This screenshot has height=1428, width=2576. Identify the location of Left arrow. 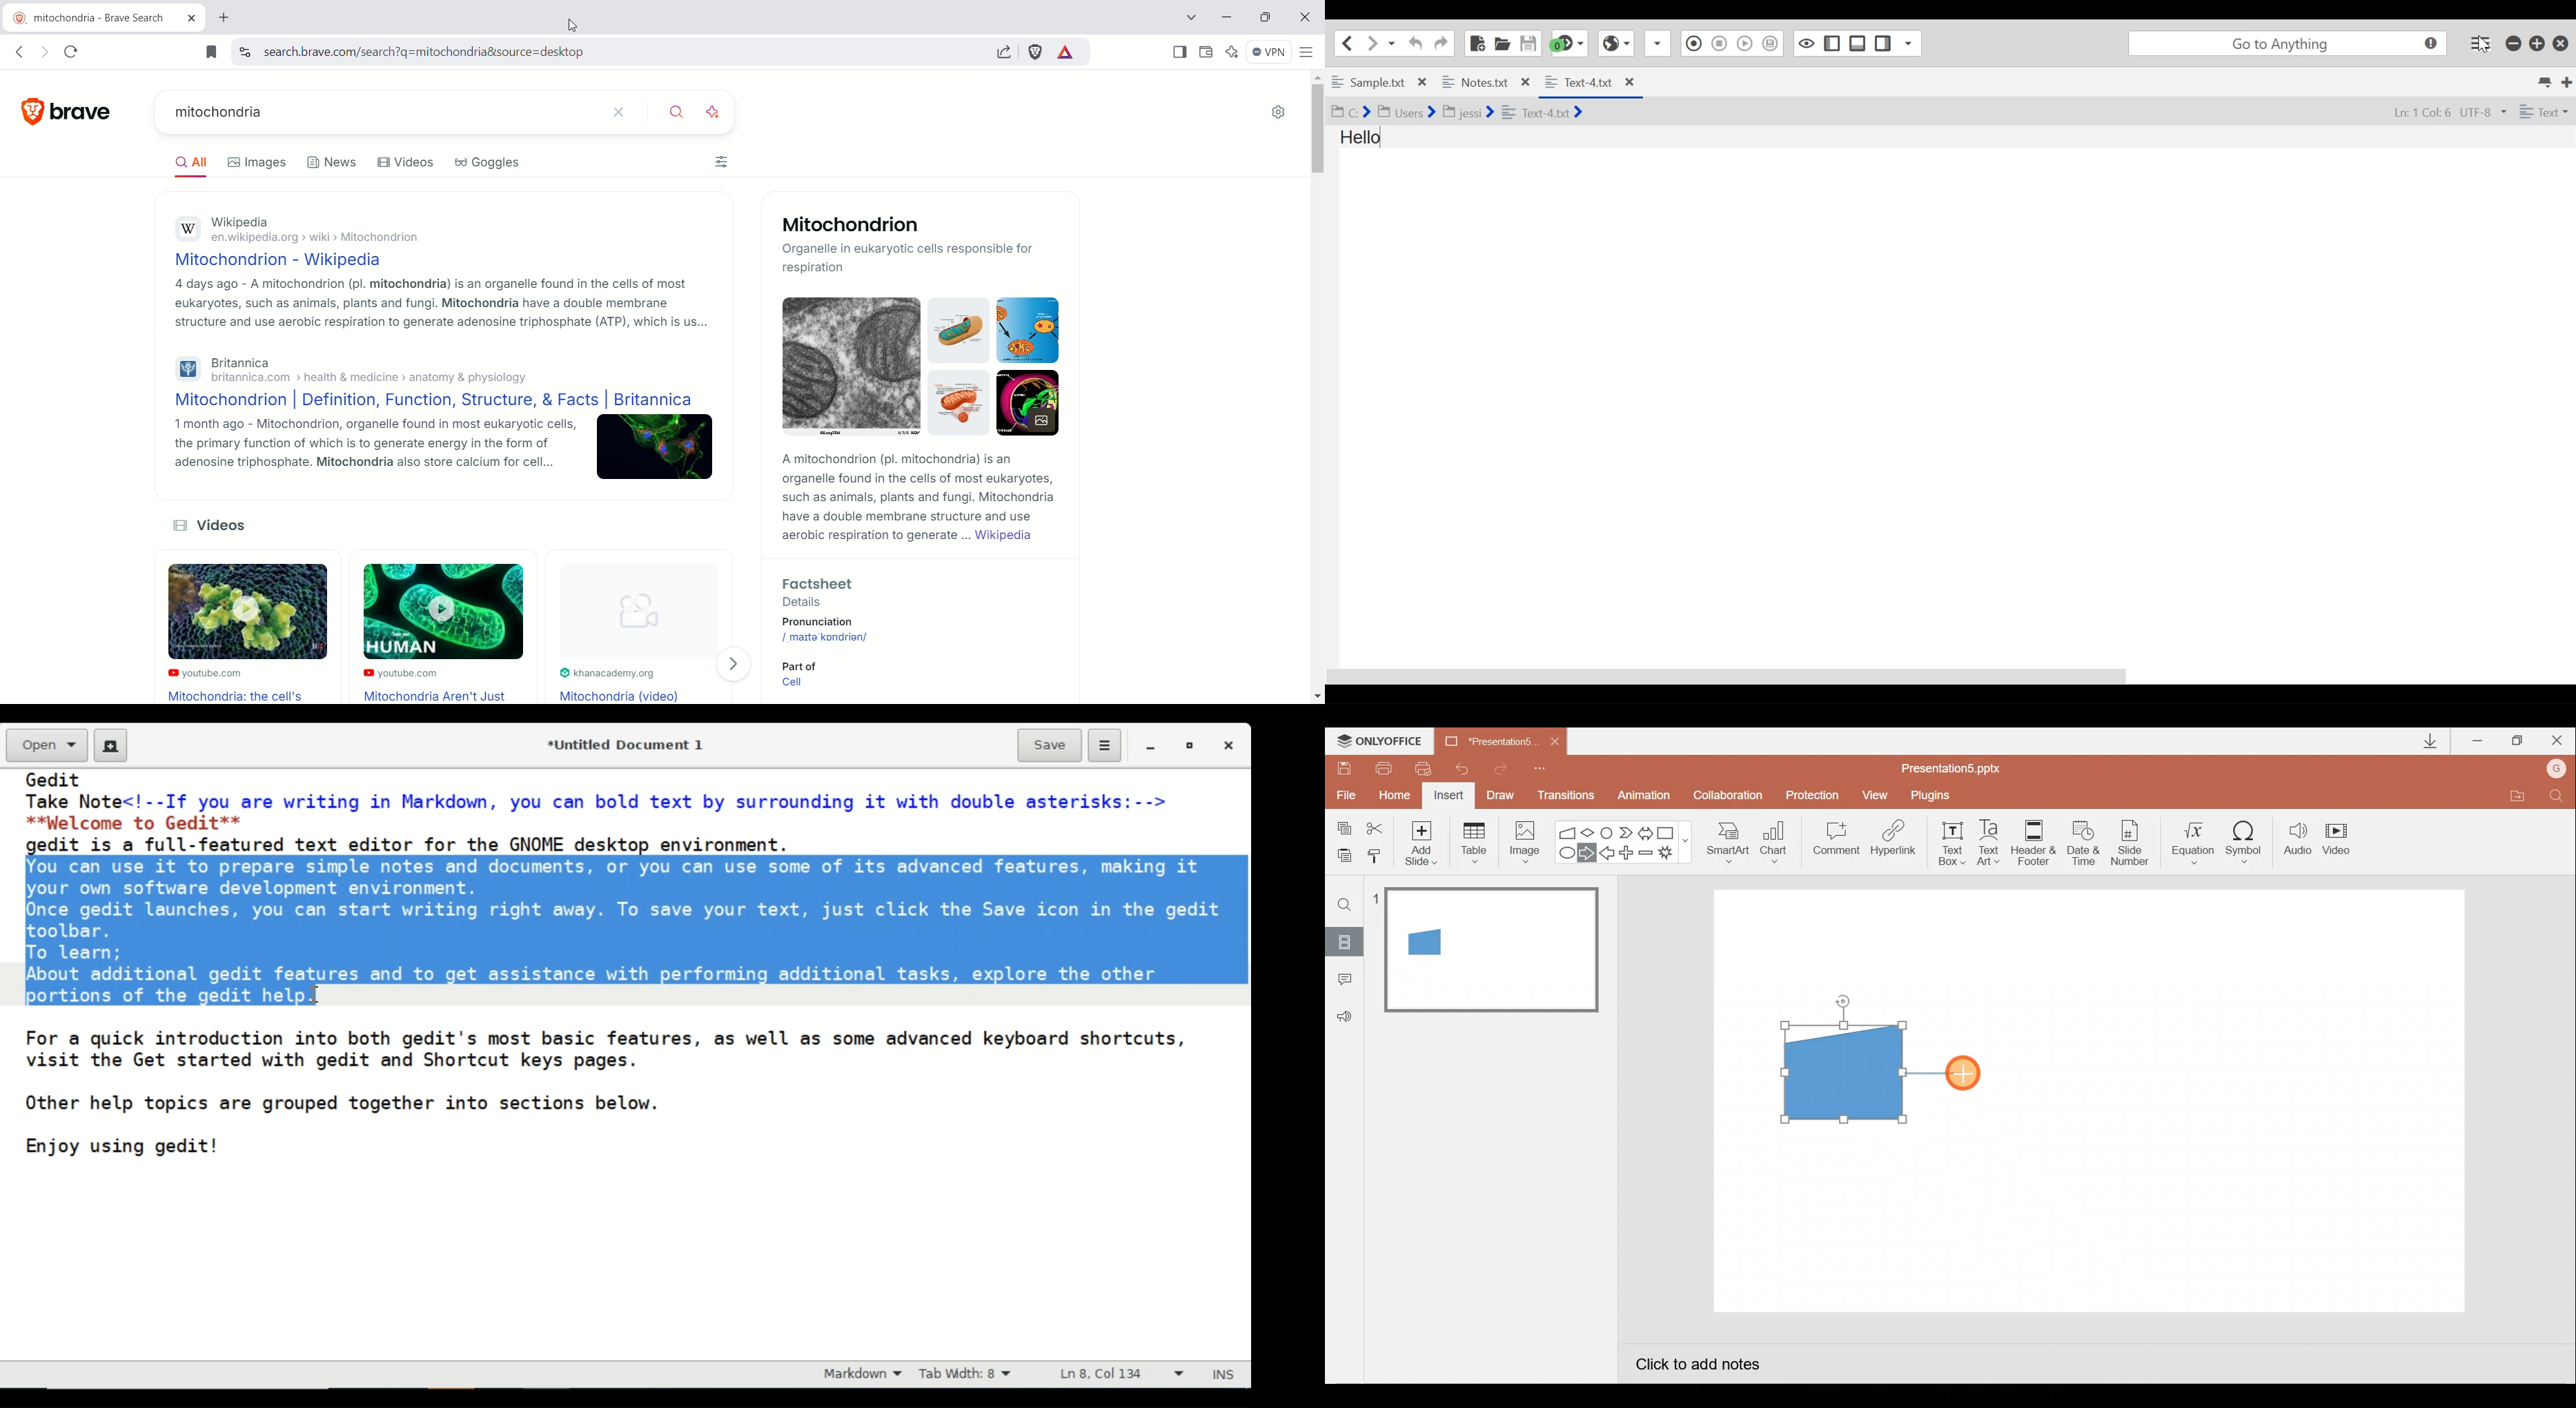
(1608, 855).